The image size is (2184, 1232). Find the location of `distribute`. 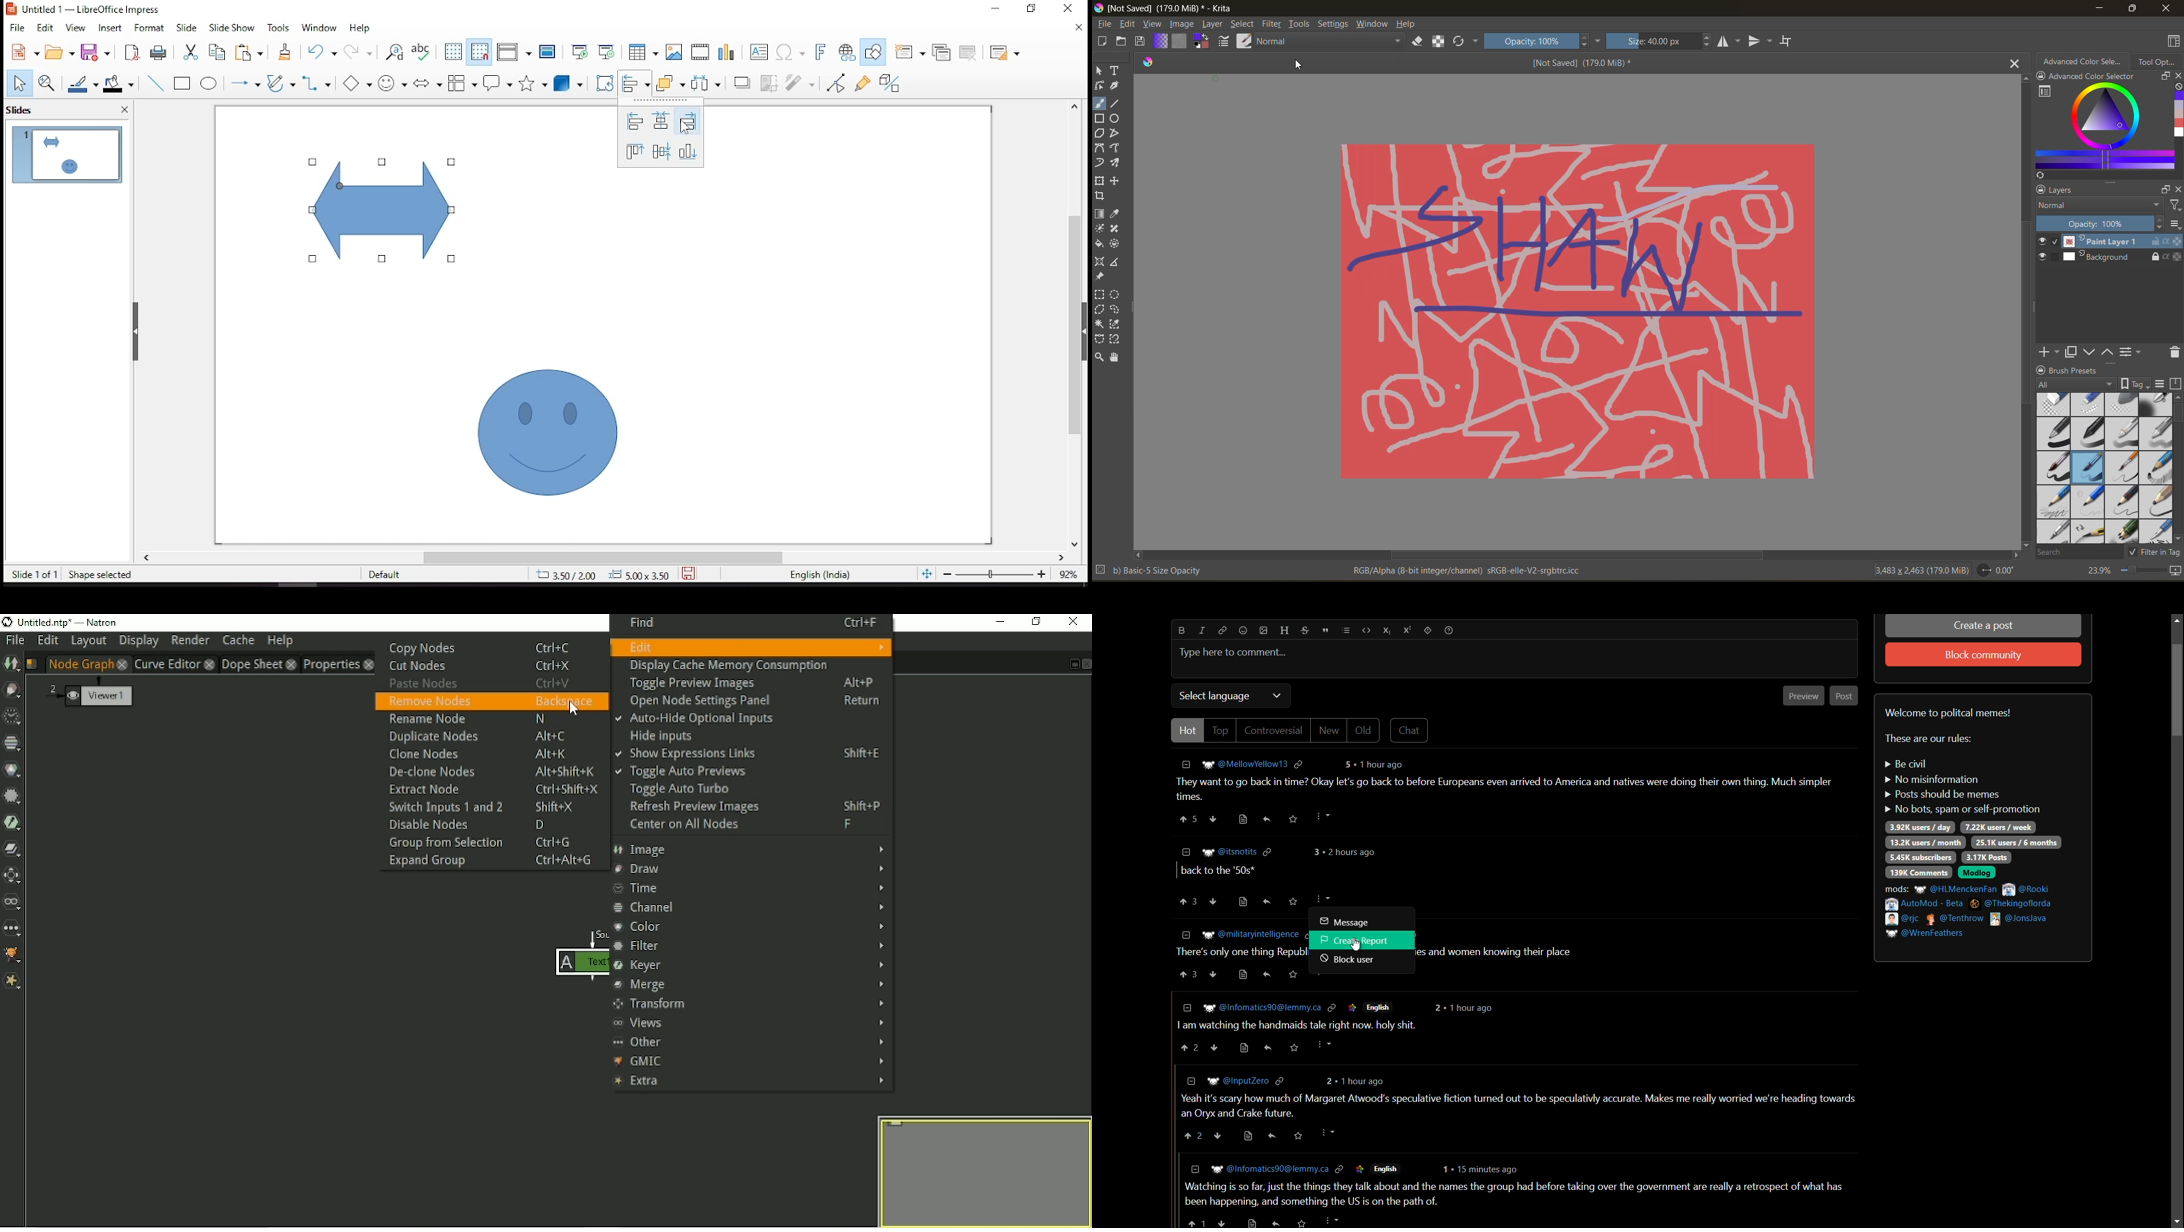

distribute is located at coordinates (705, 84).